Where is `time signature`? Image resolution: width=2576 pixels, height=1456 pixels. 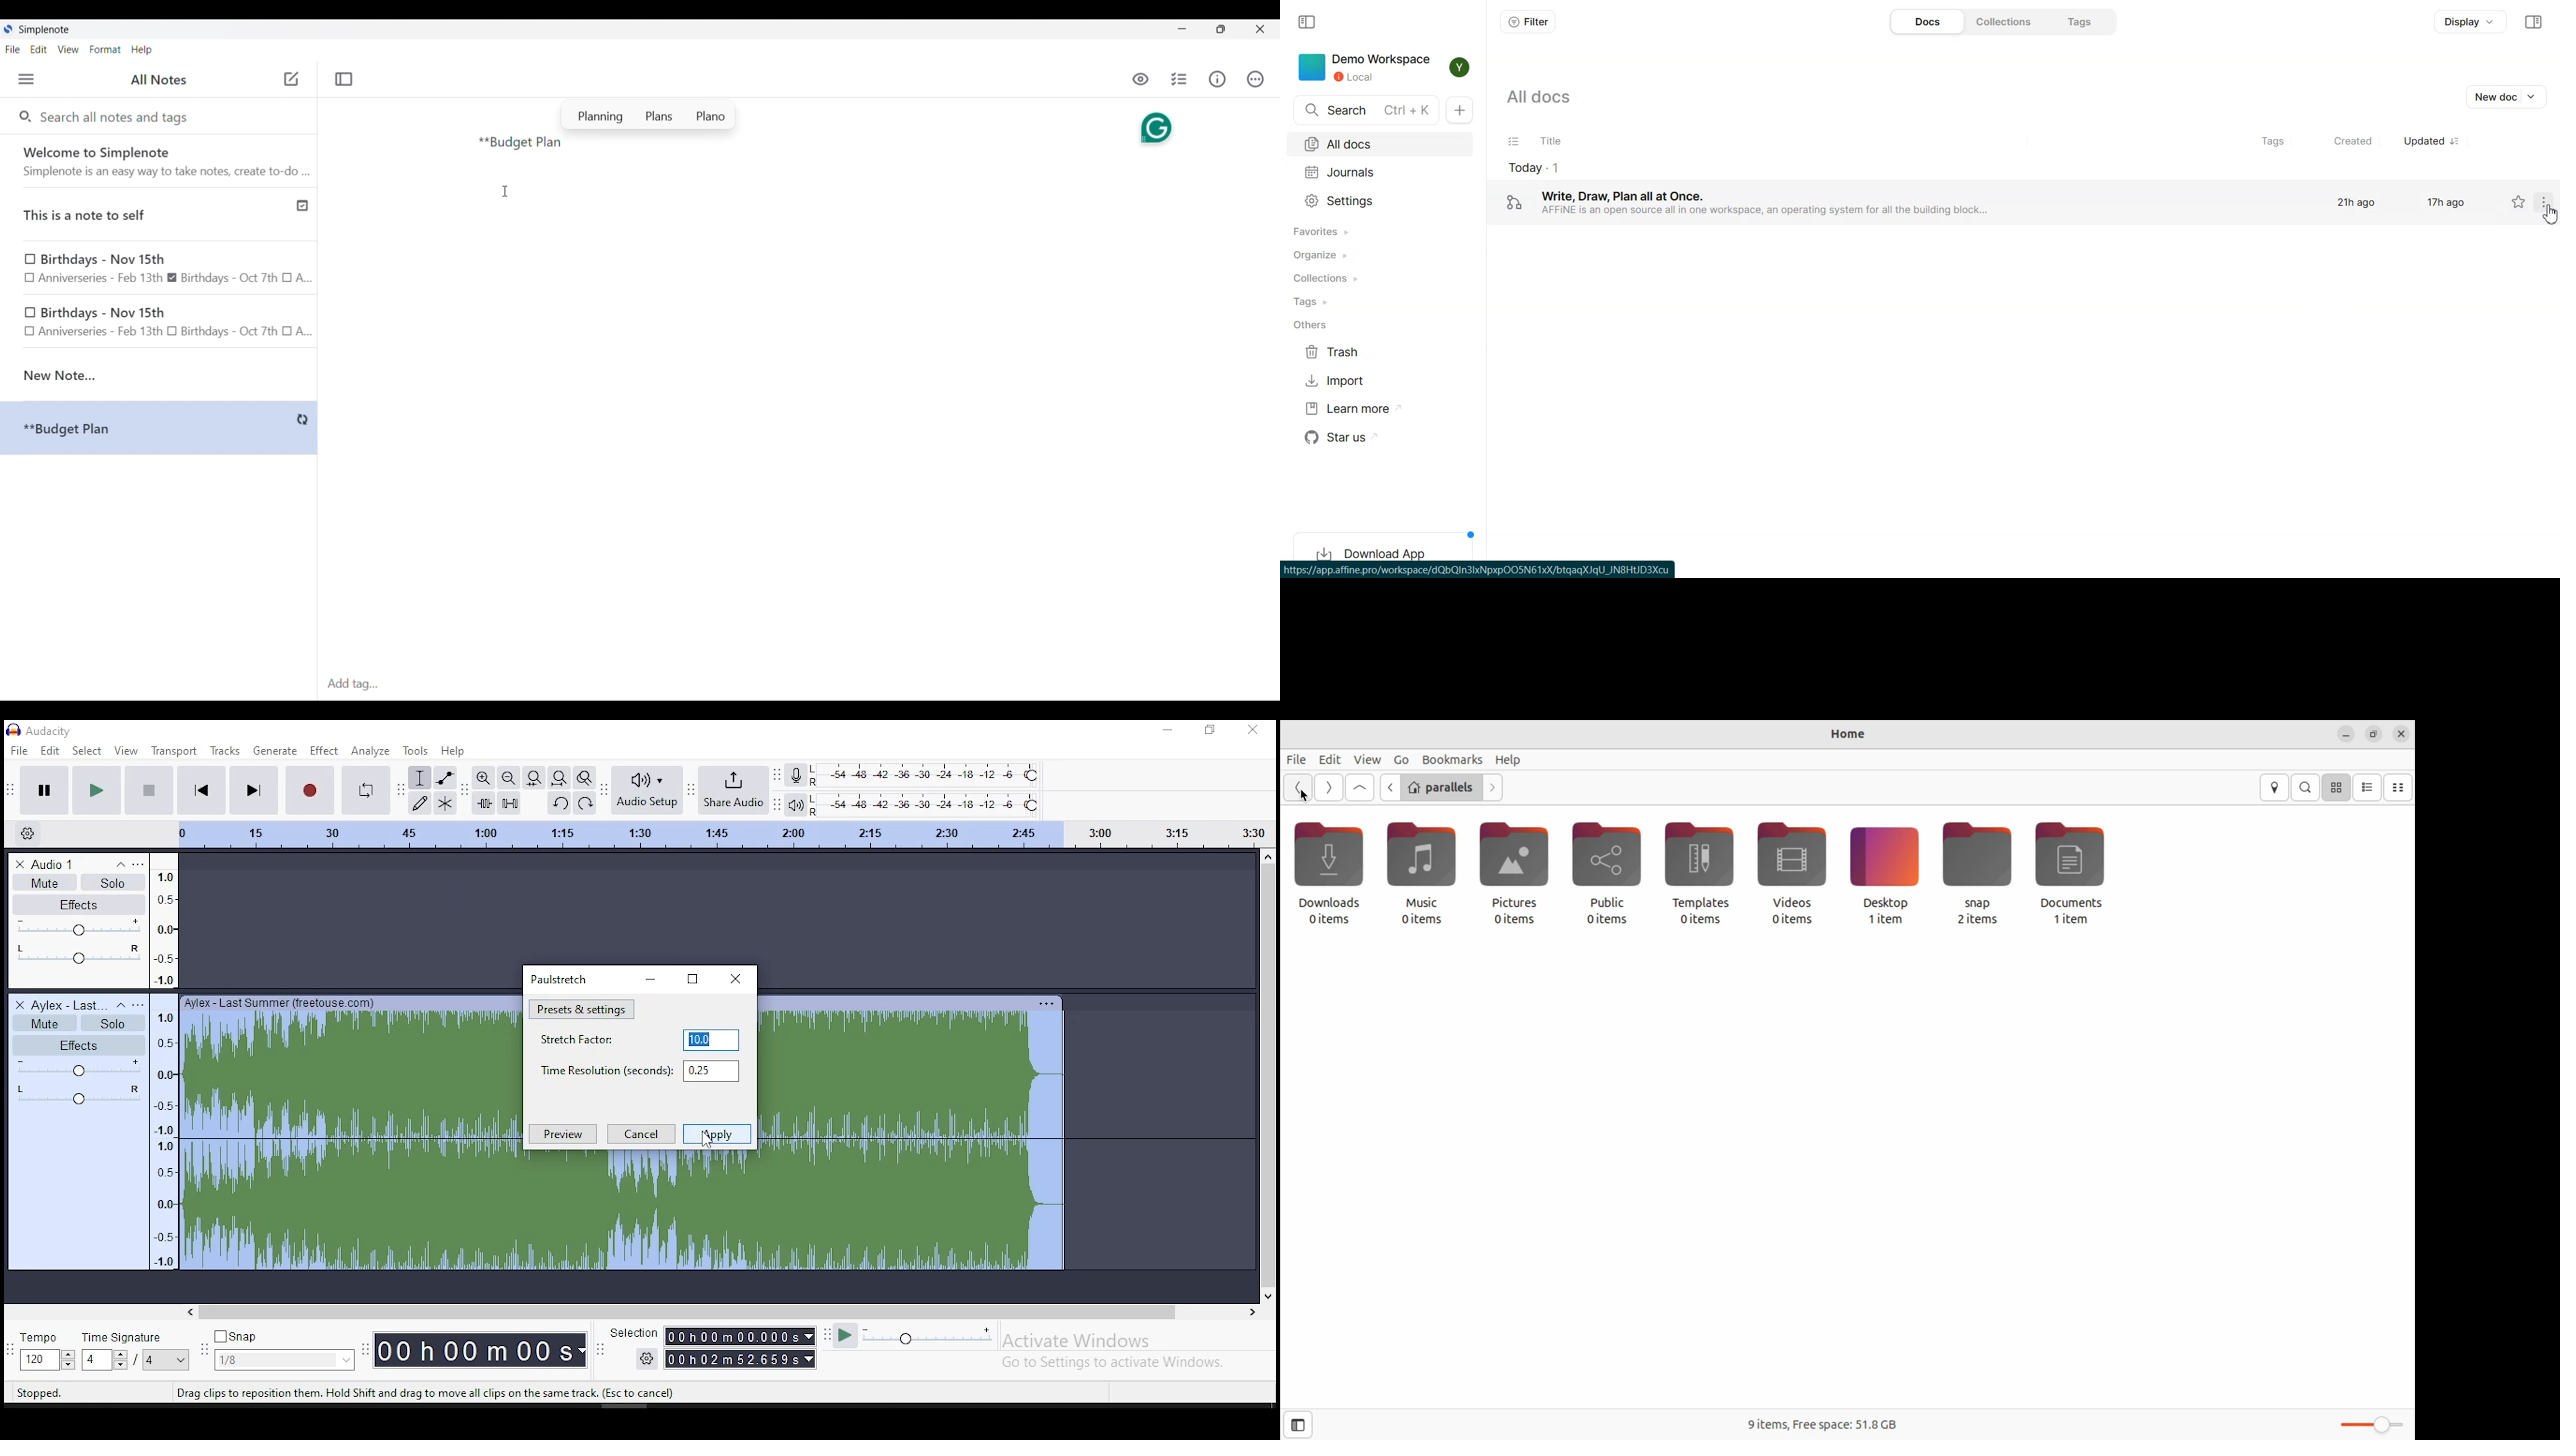 time signature is located at coordinates (137, 1352).